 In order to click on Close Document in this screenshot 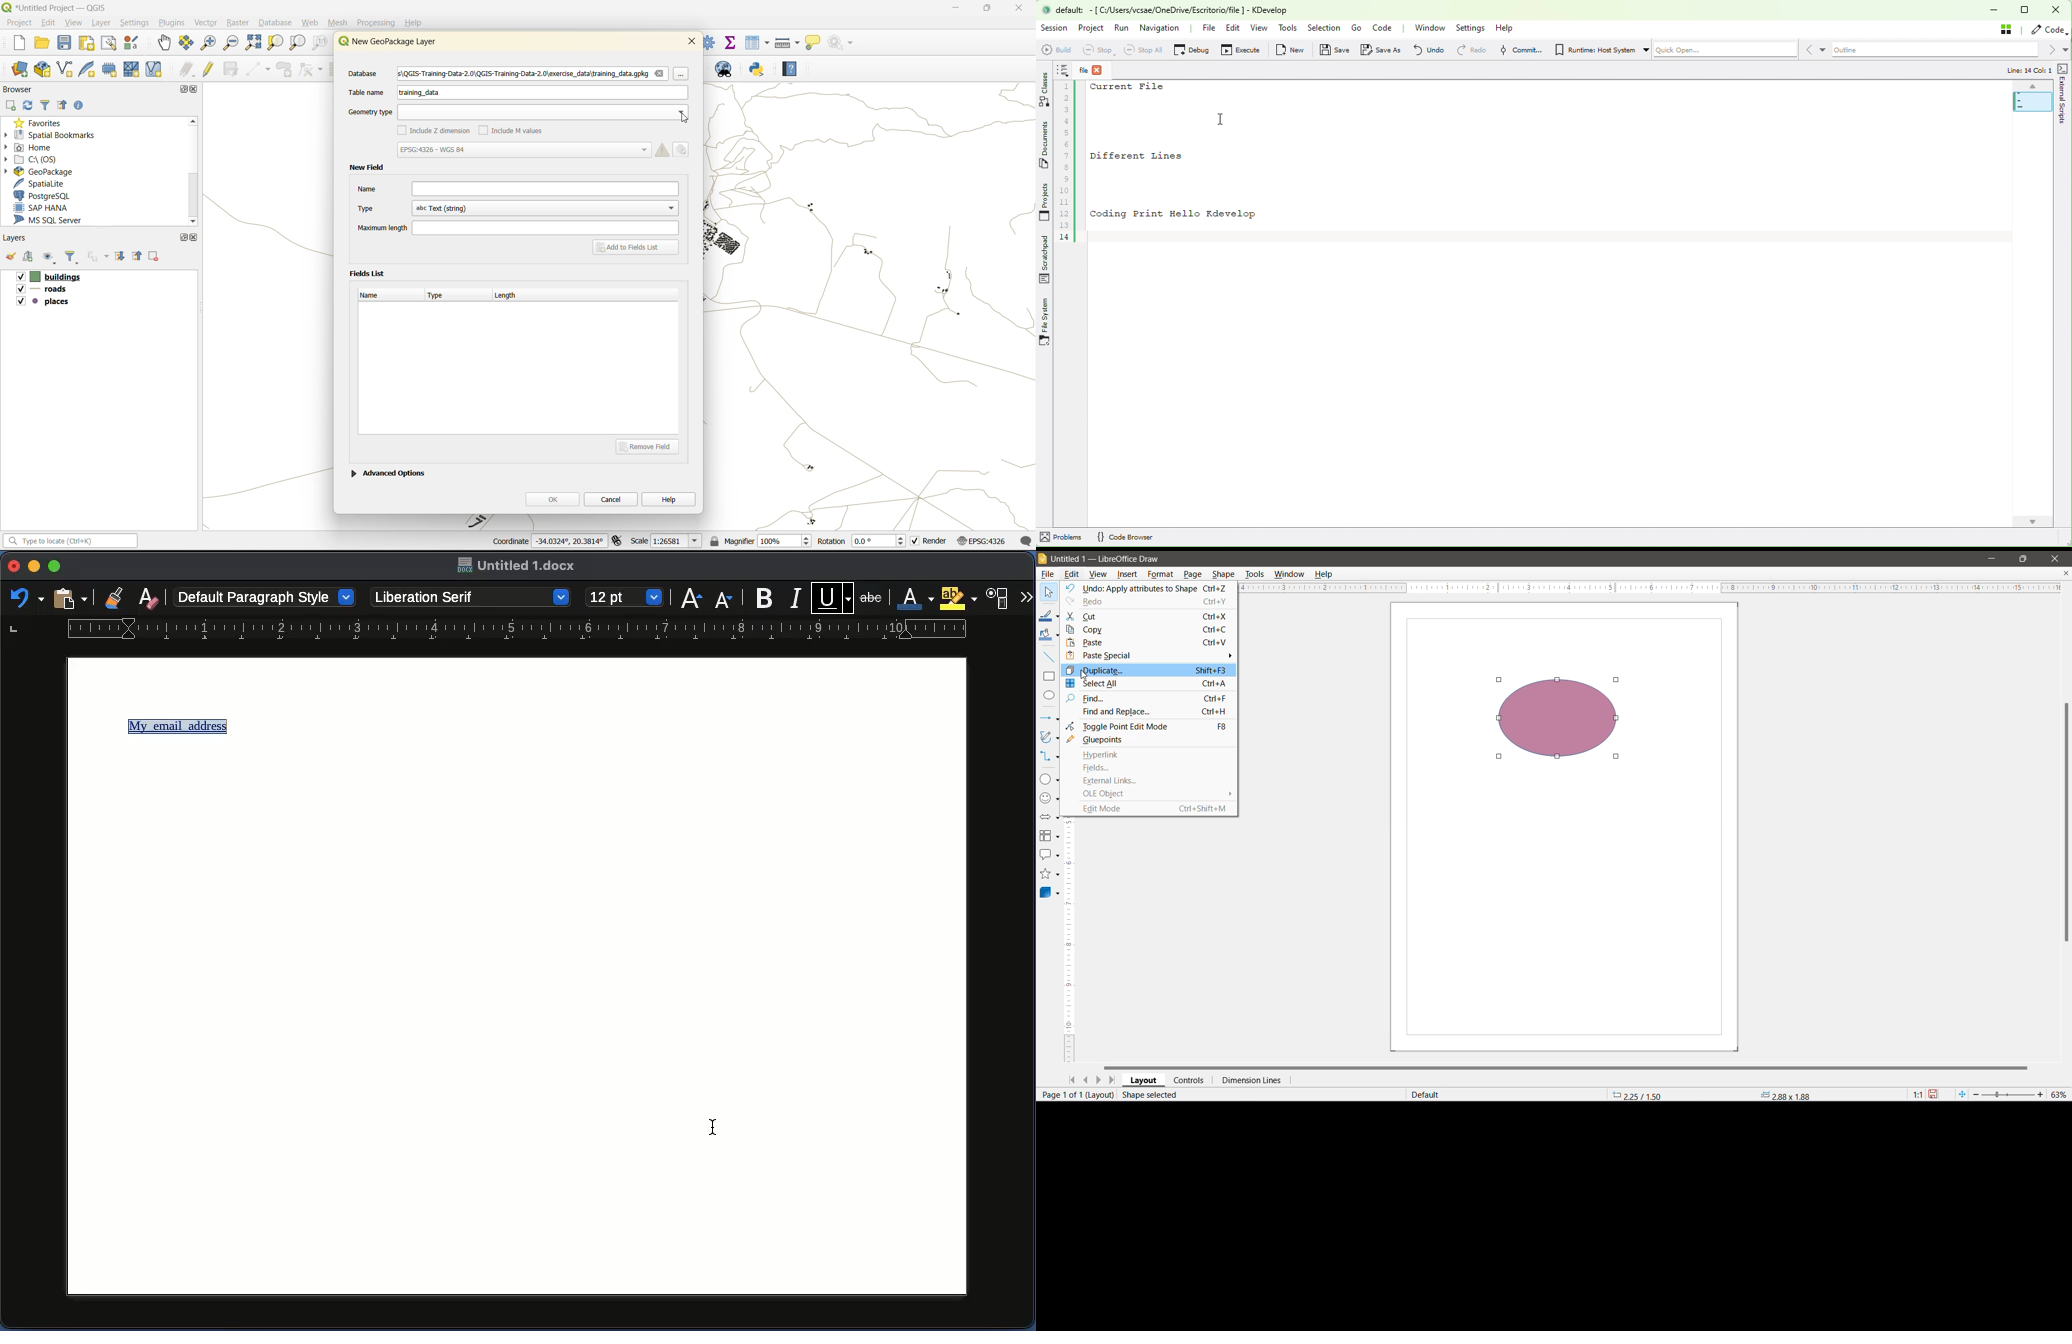, I will do `click(2066, 574)`.